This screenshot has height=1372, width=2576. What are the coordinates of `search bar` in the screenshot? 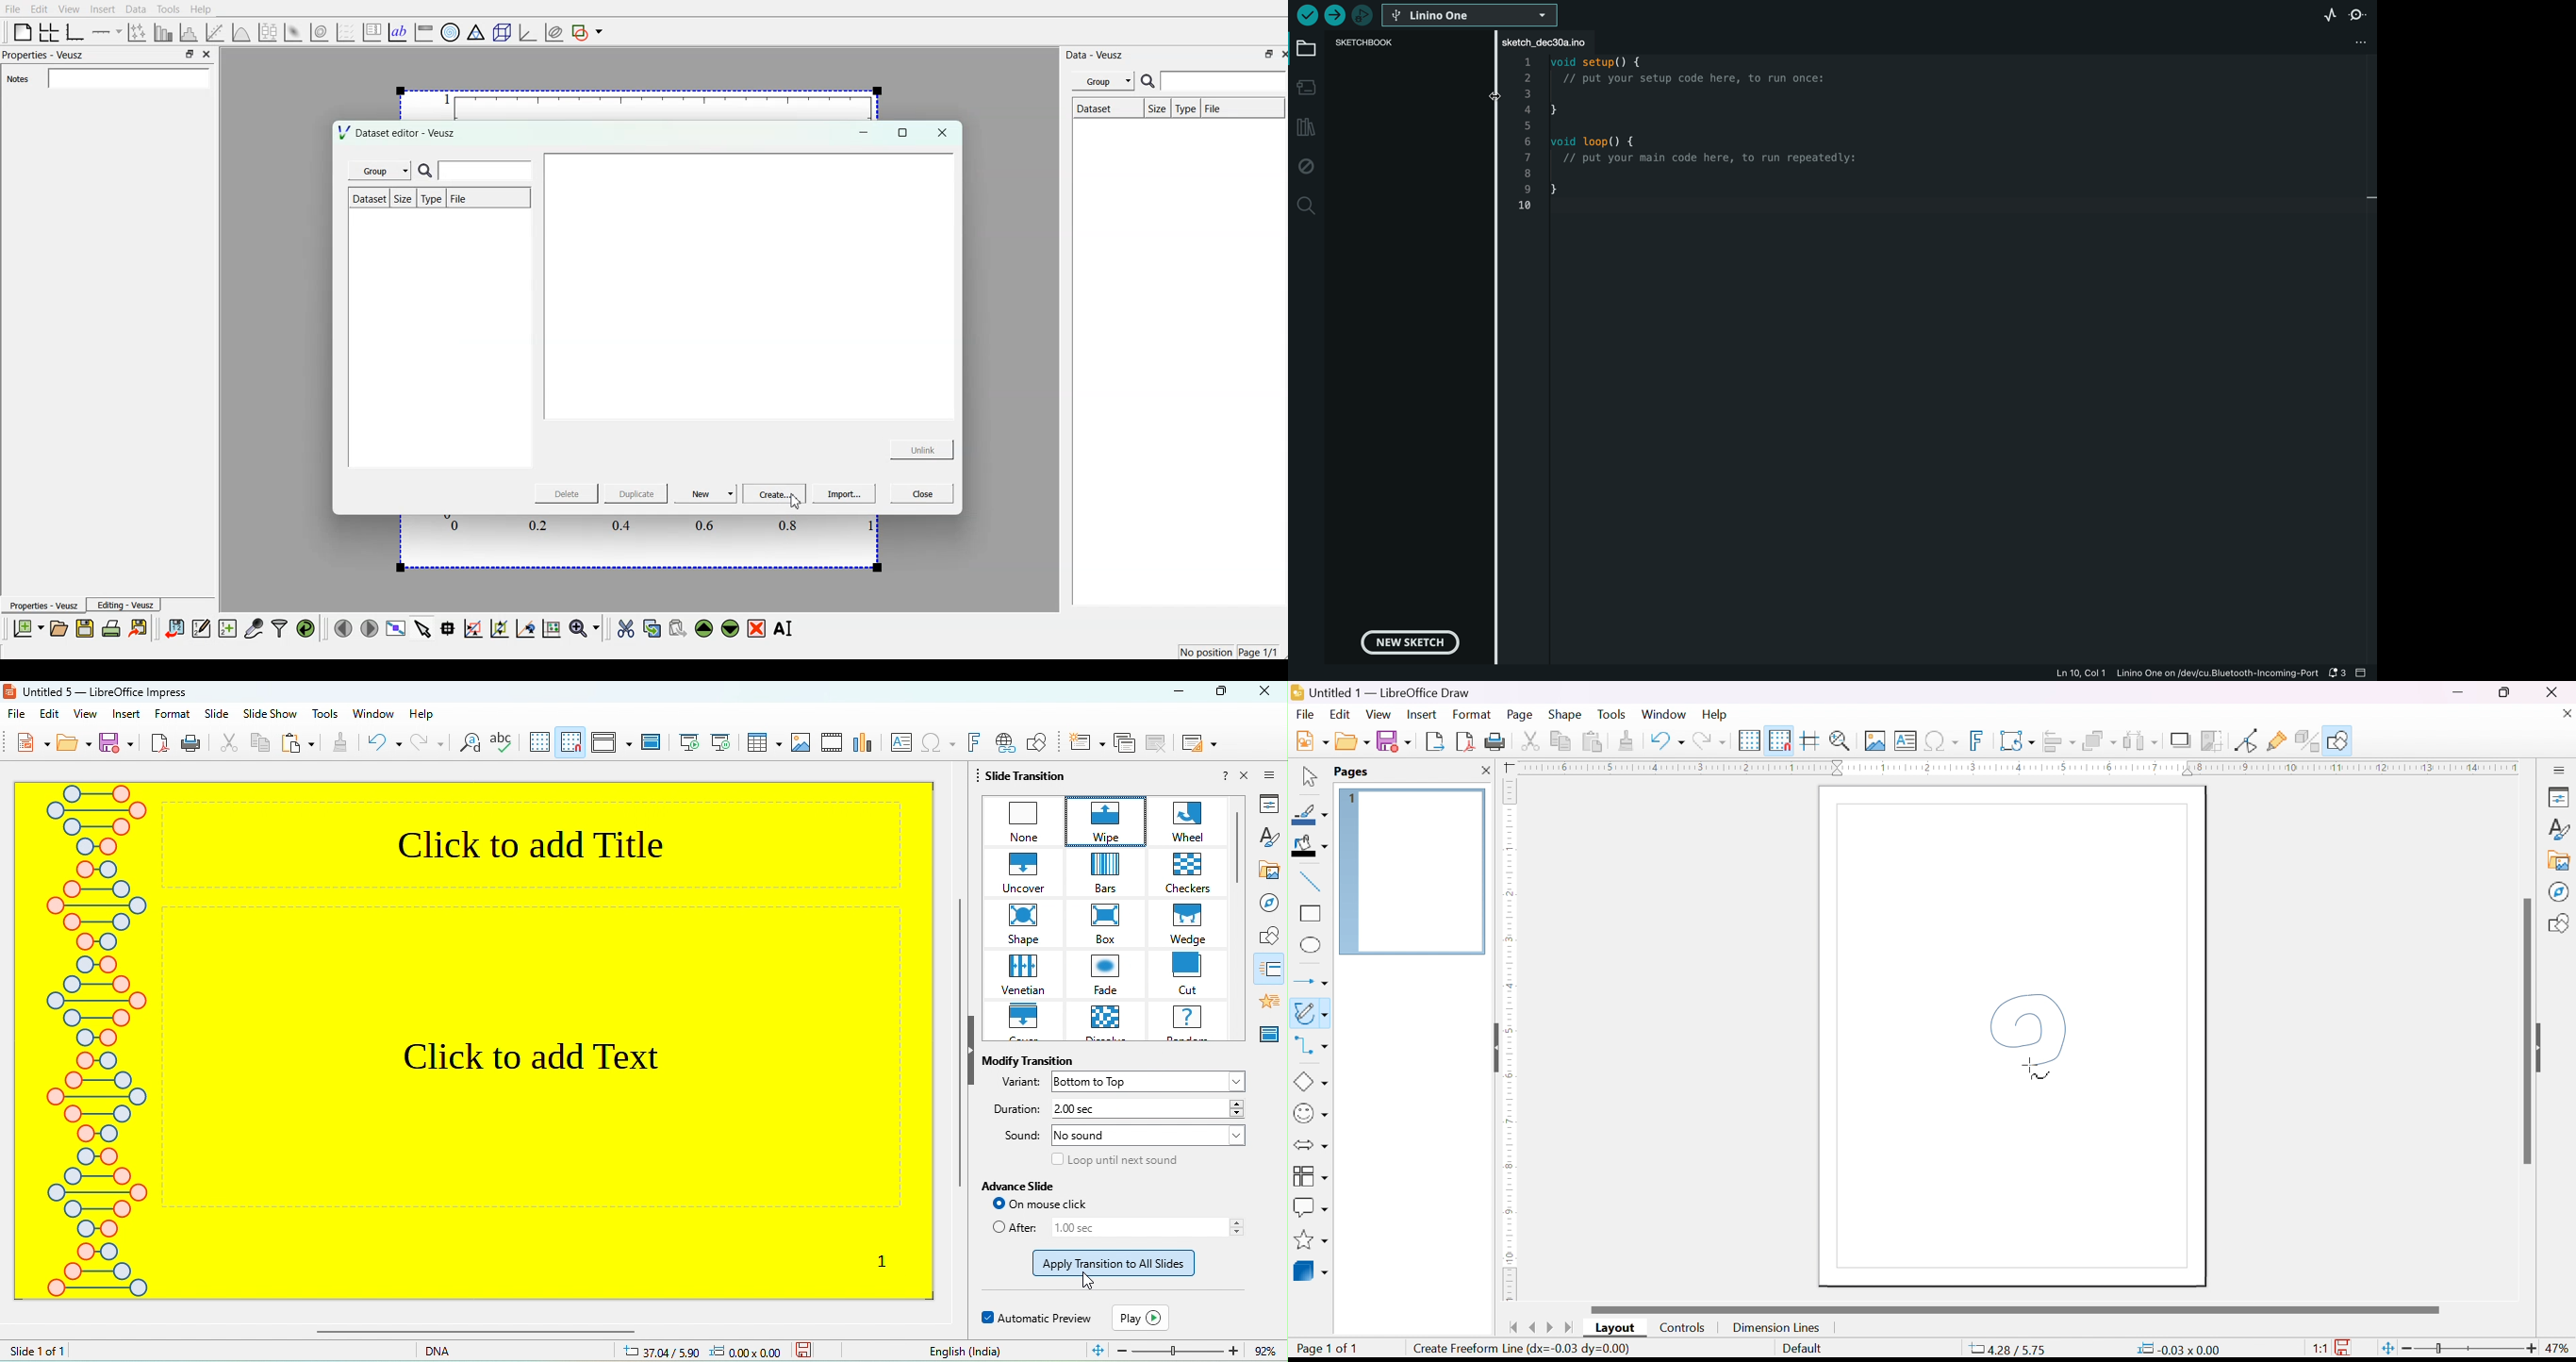 It's located at (1213, 81).